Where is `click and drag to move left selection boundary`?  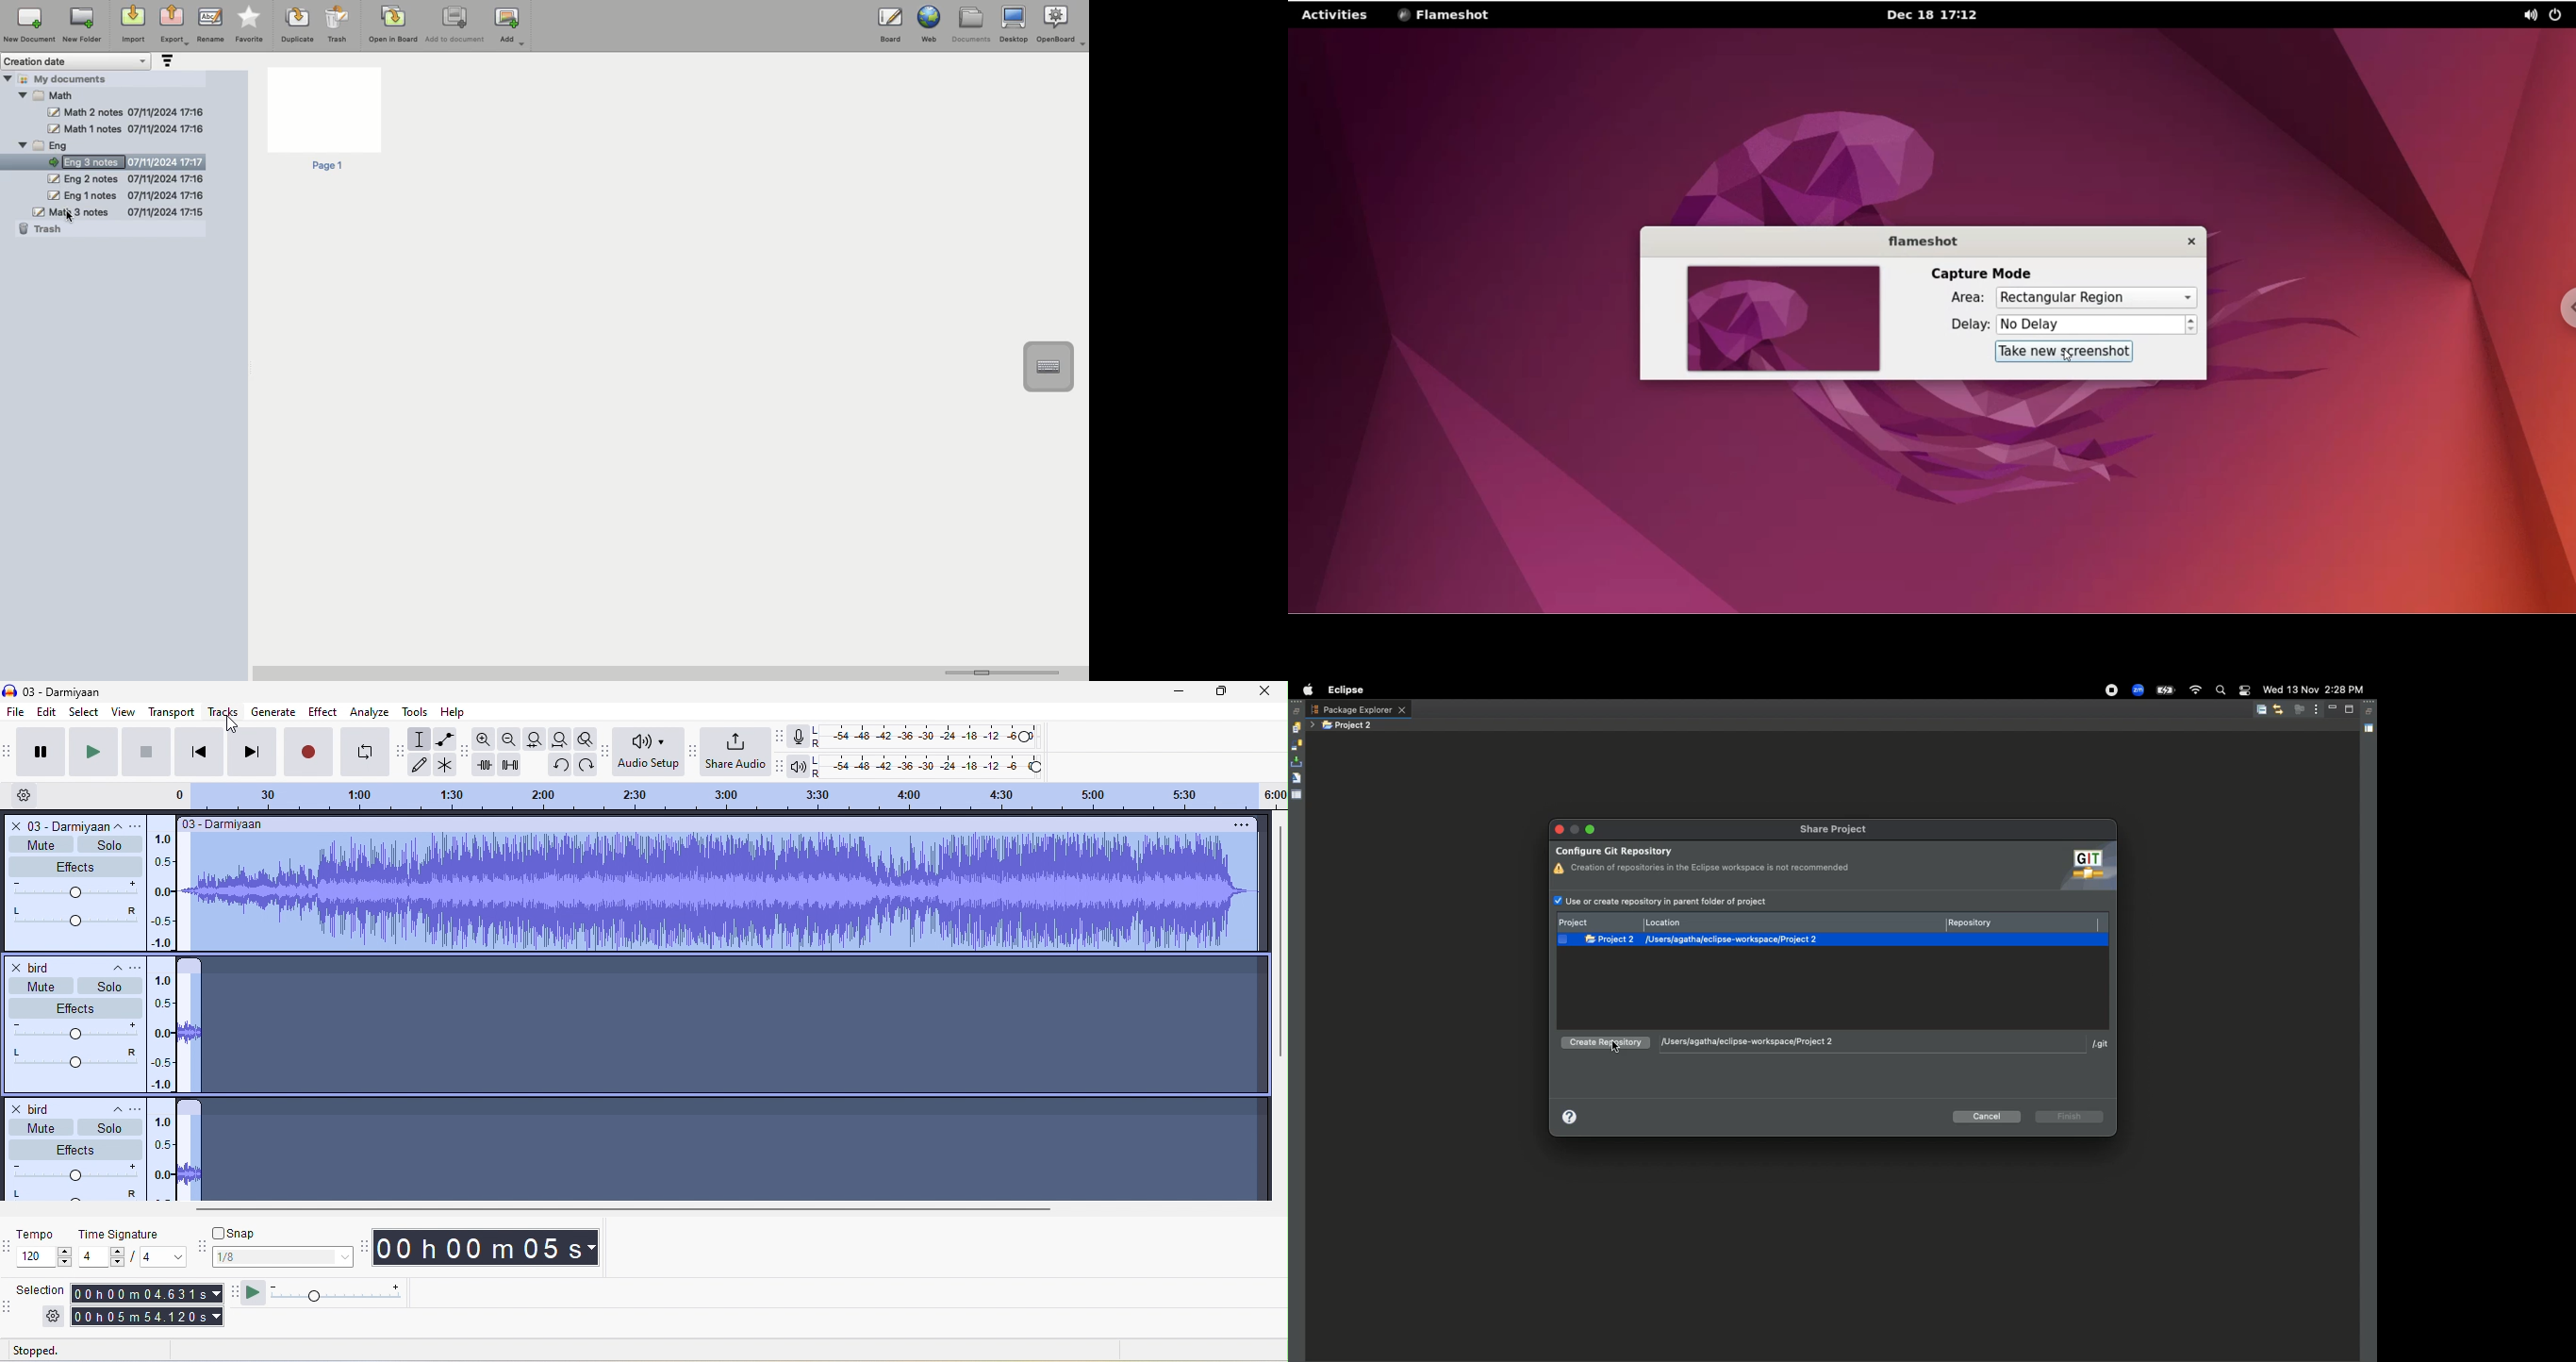
click and drag to move left selection boundary is located at coordinates (298, 1351).